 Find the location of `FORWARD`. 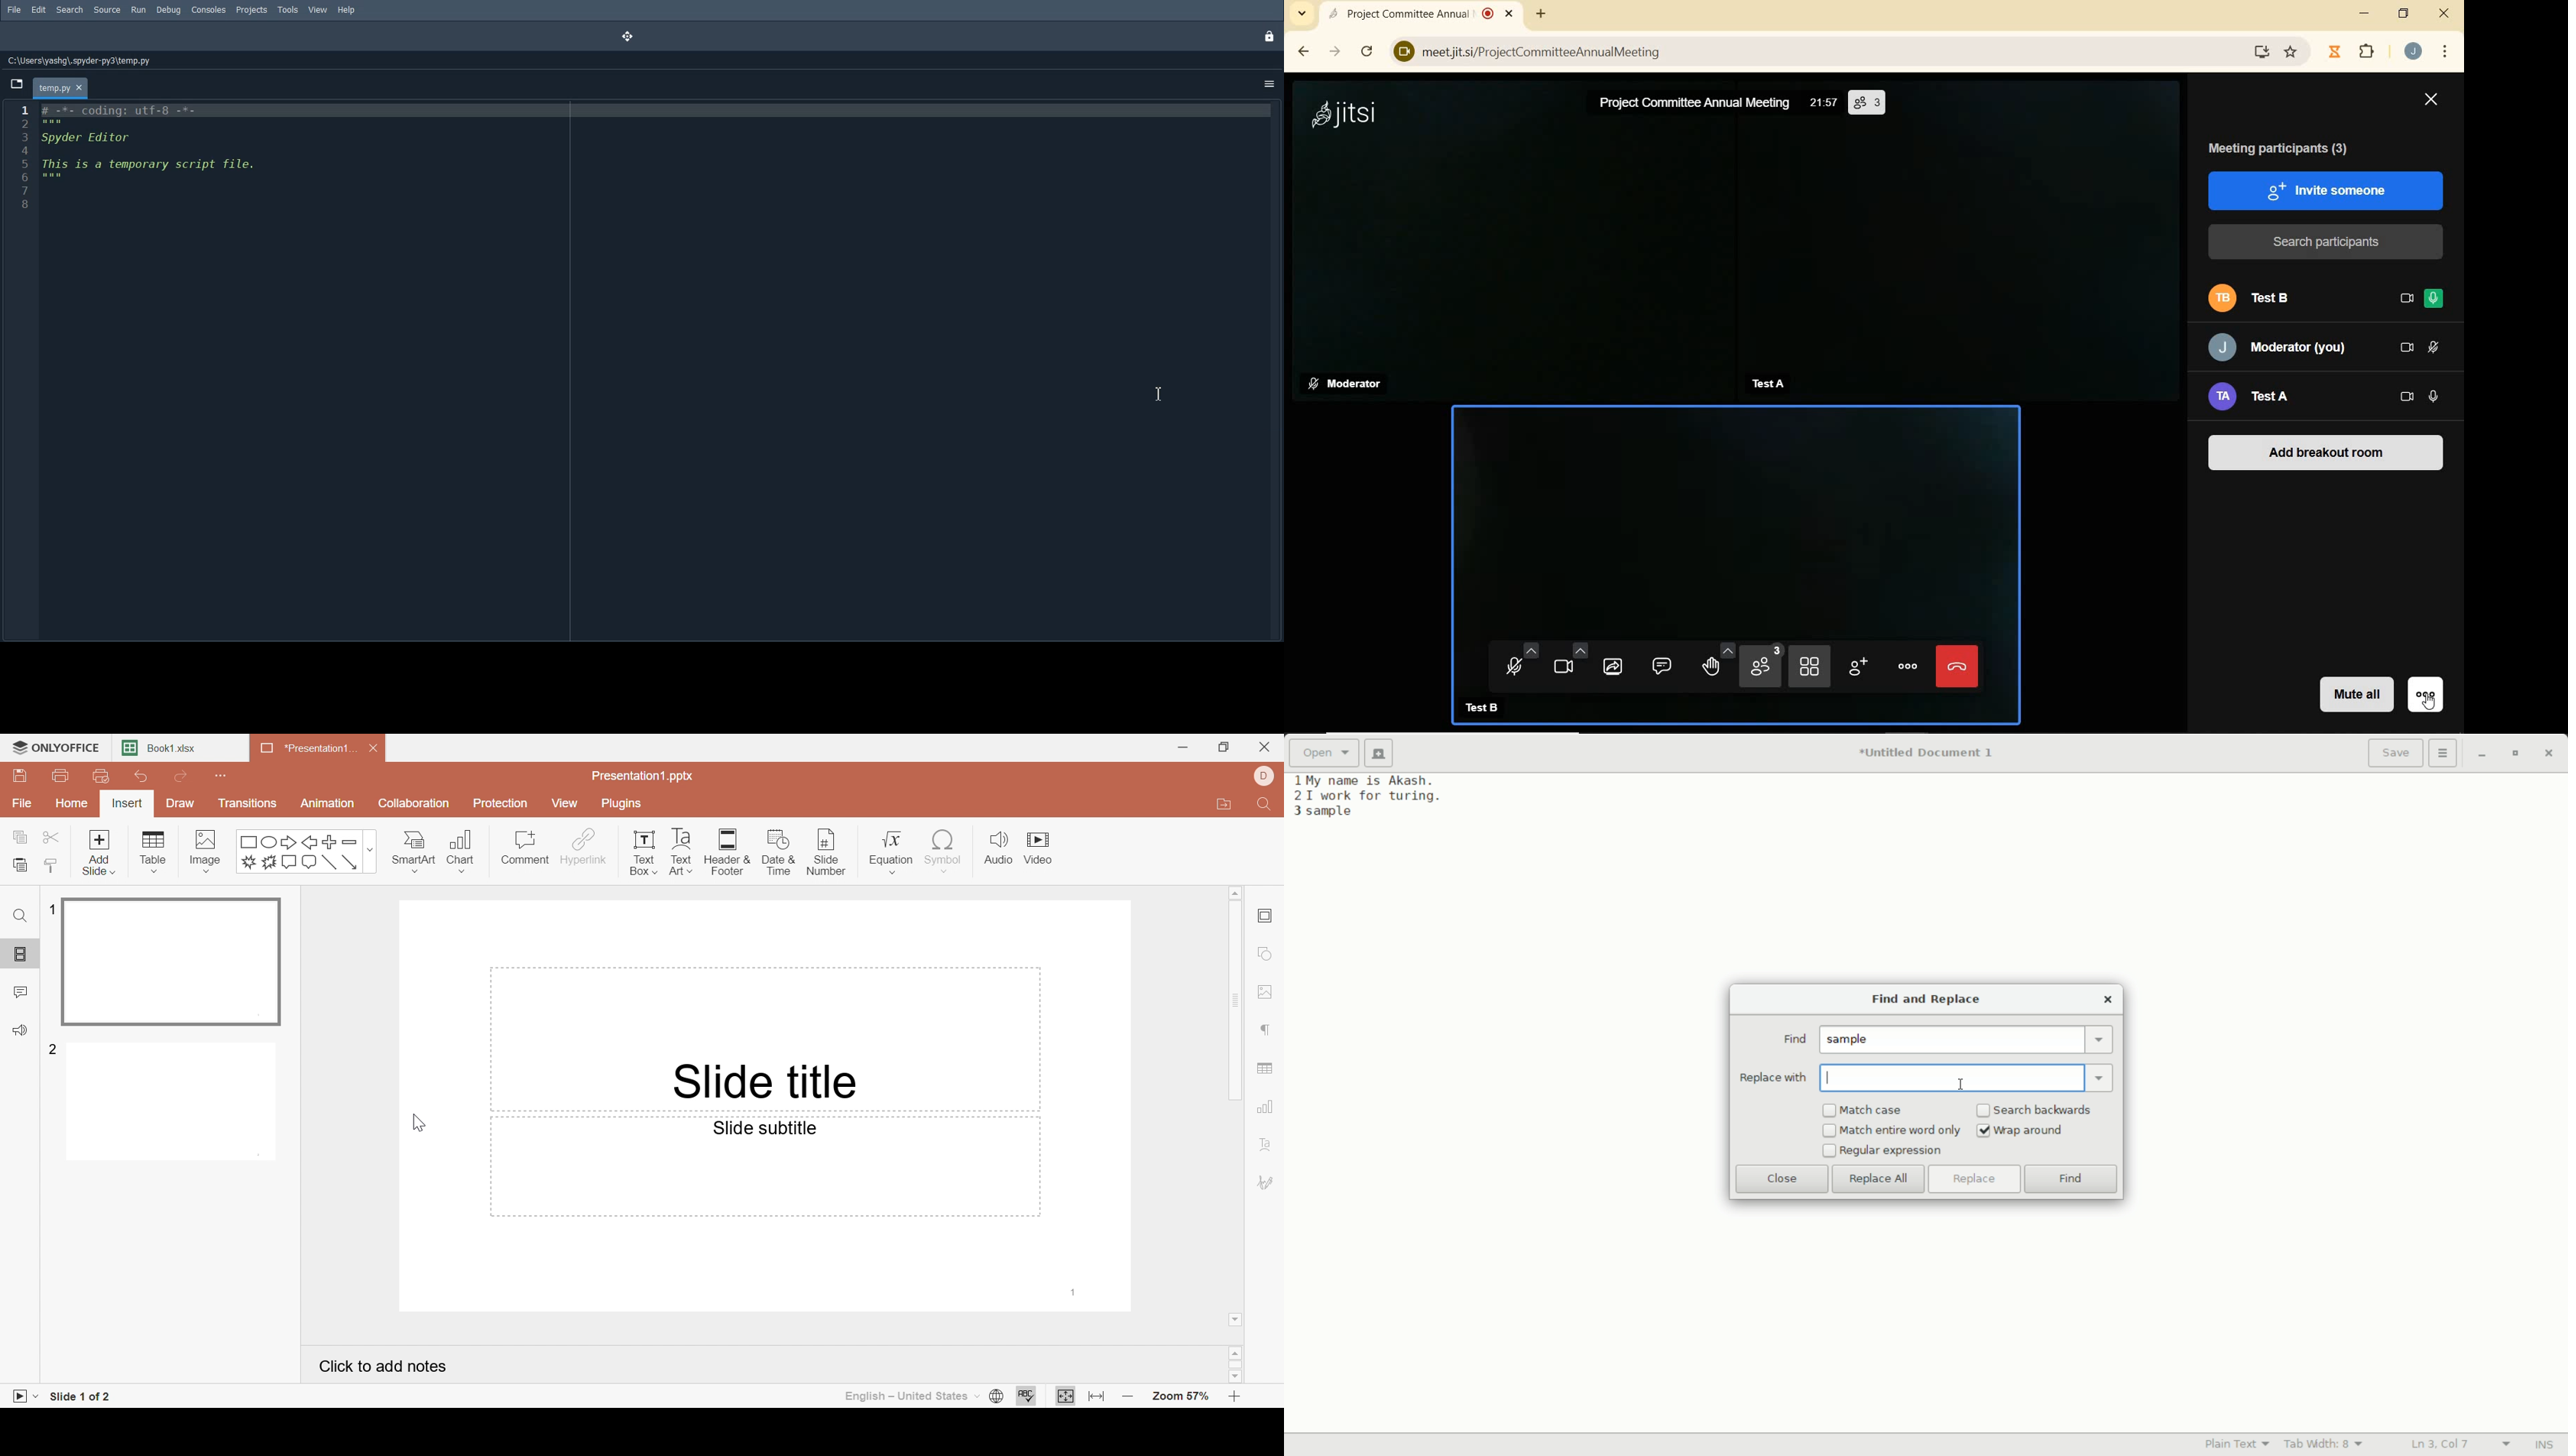

FORWARD is located at coordinates (1336, 53).